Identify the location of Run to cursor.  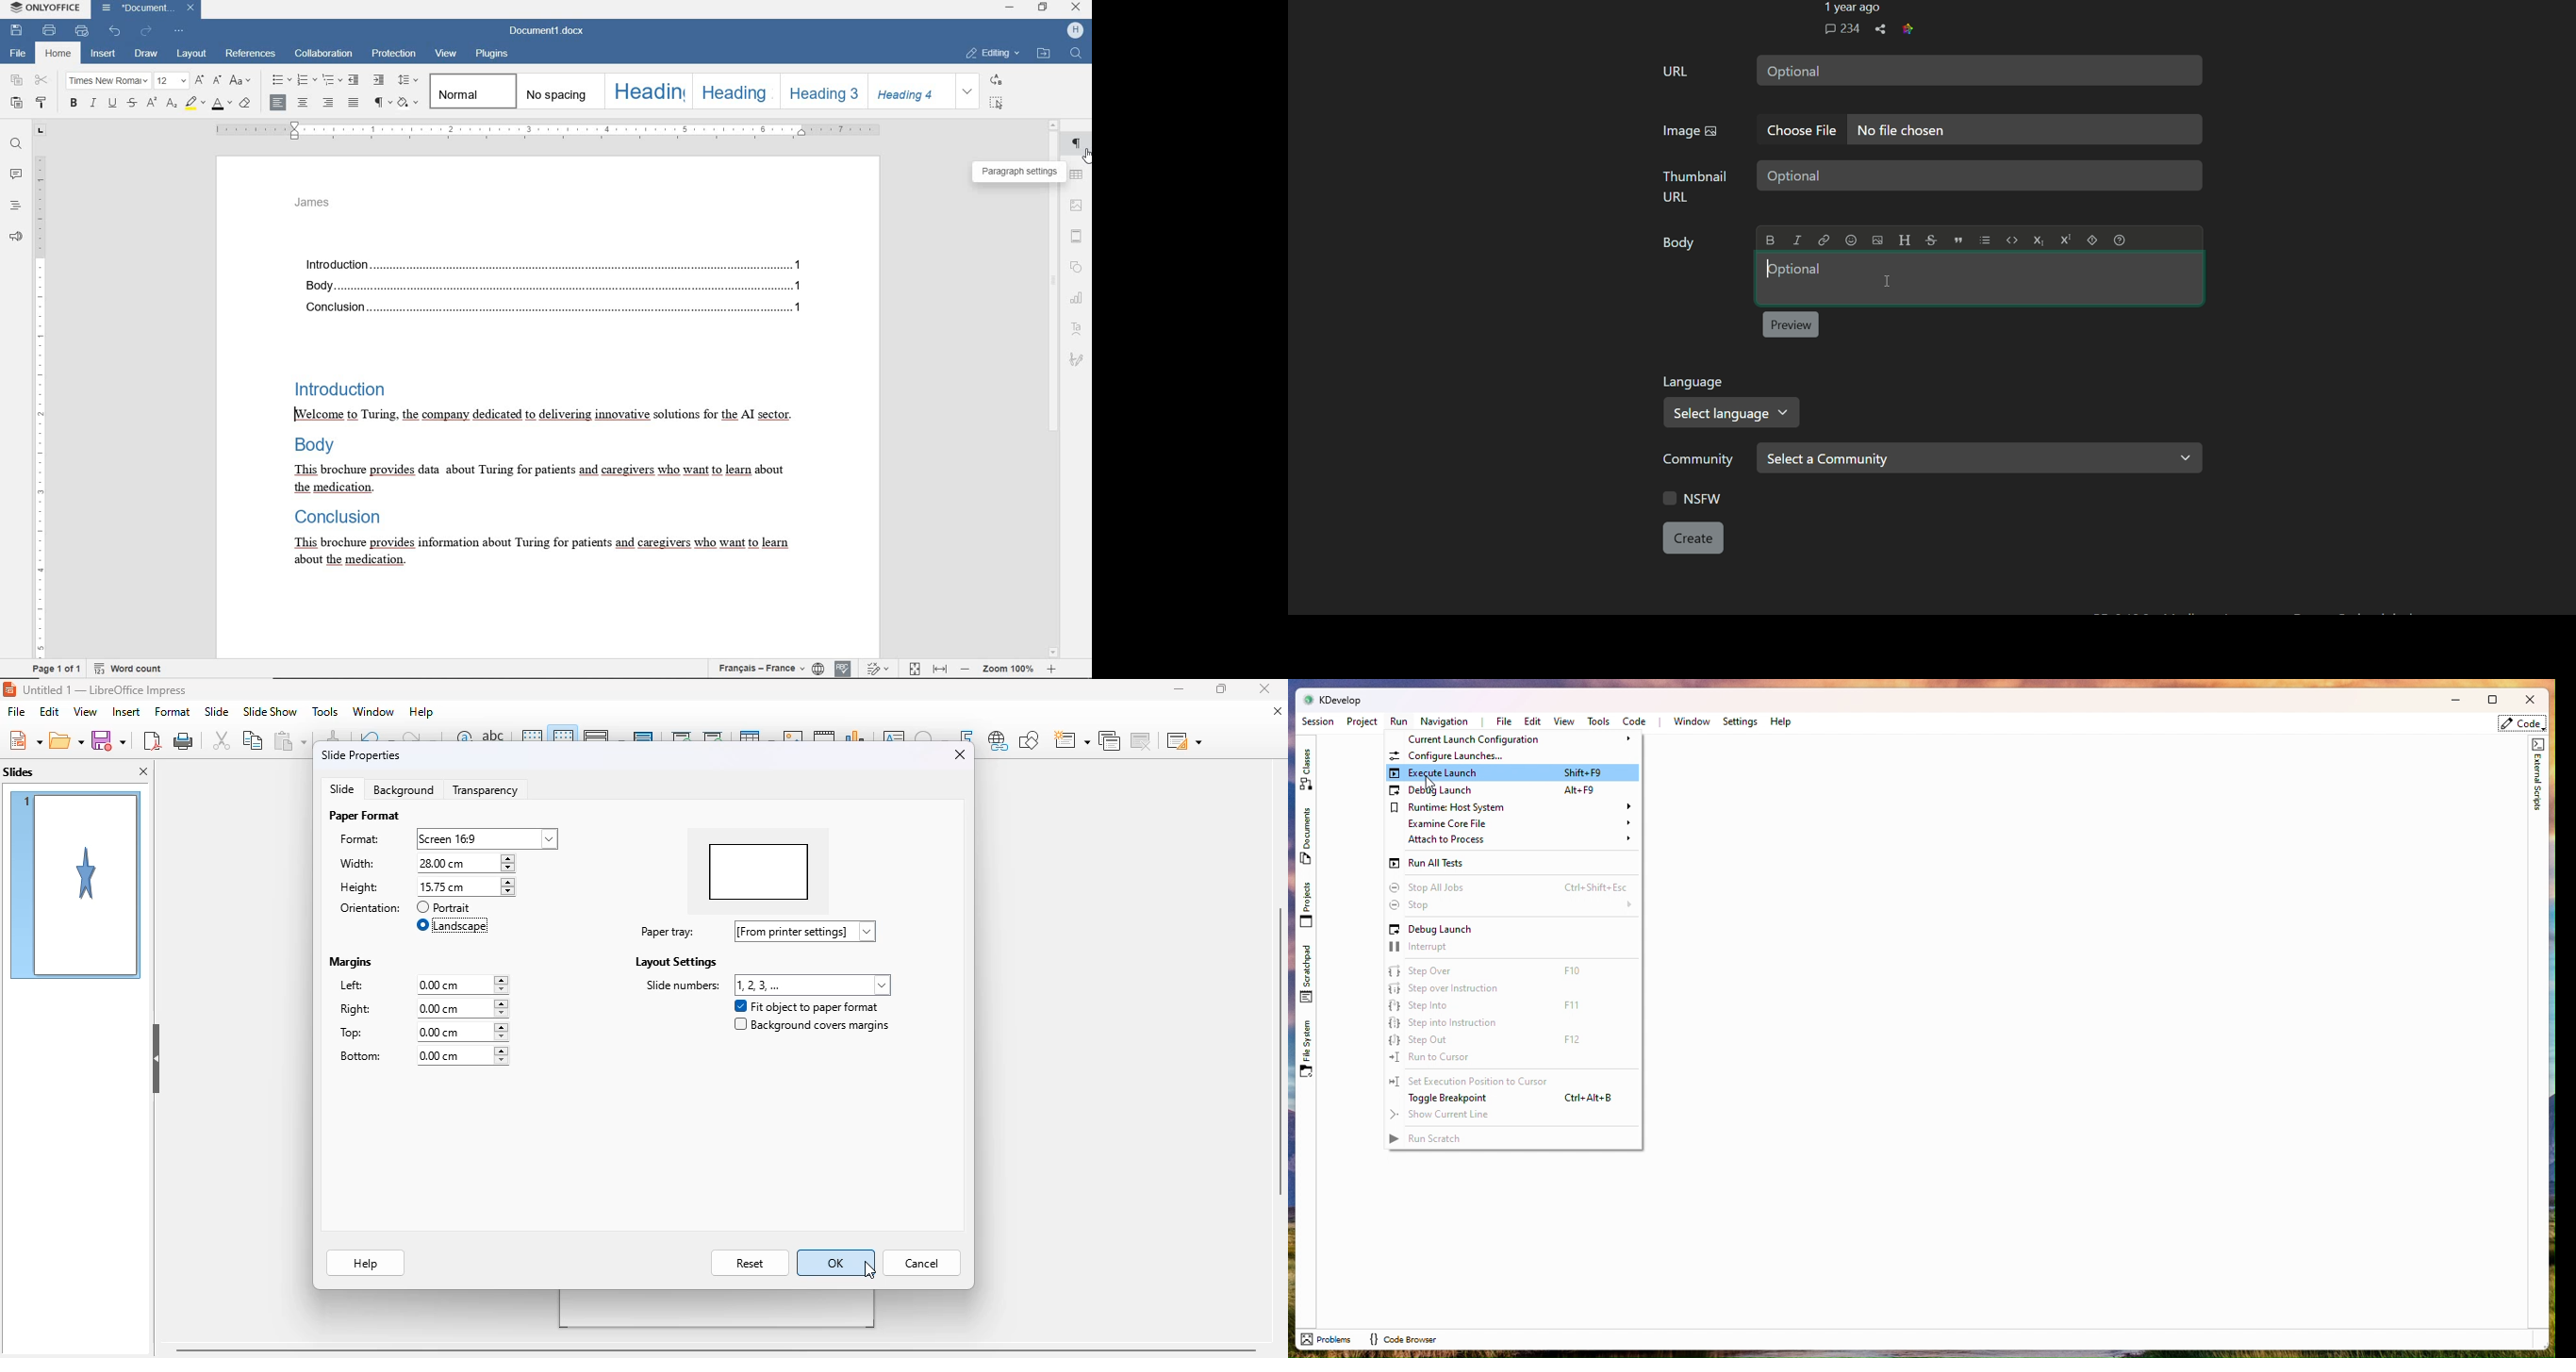
(1452, 1058).